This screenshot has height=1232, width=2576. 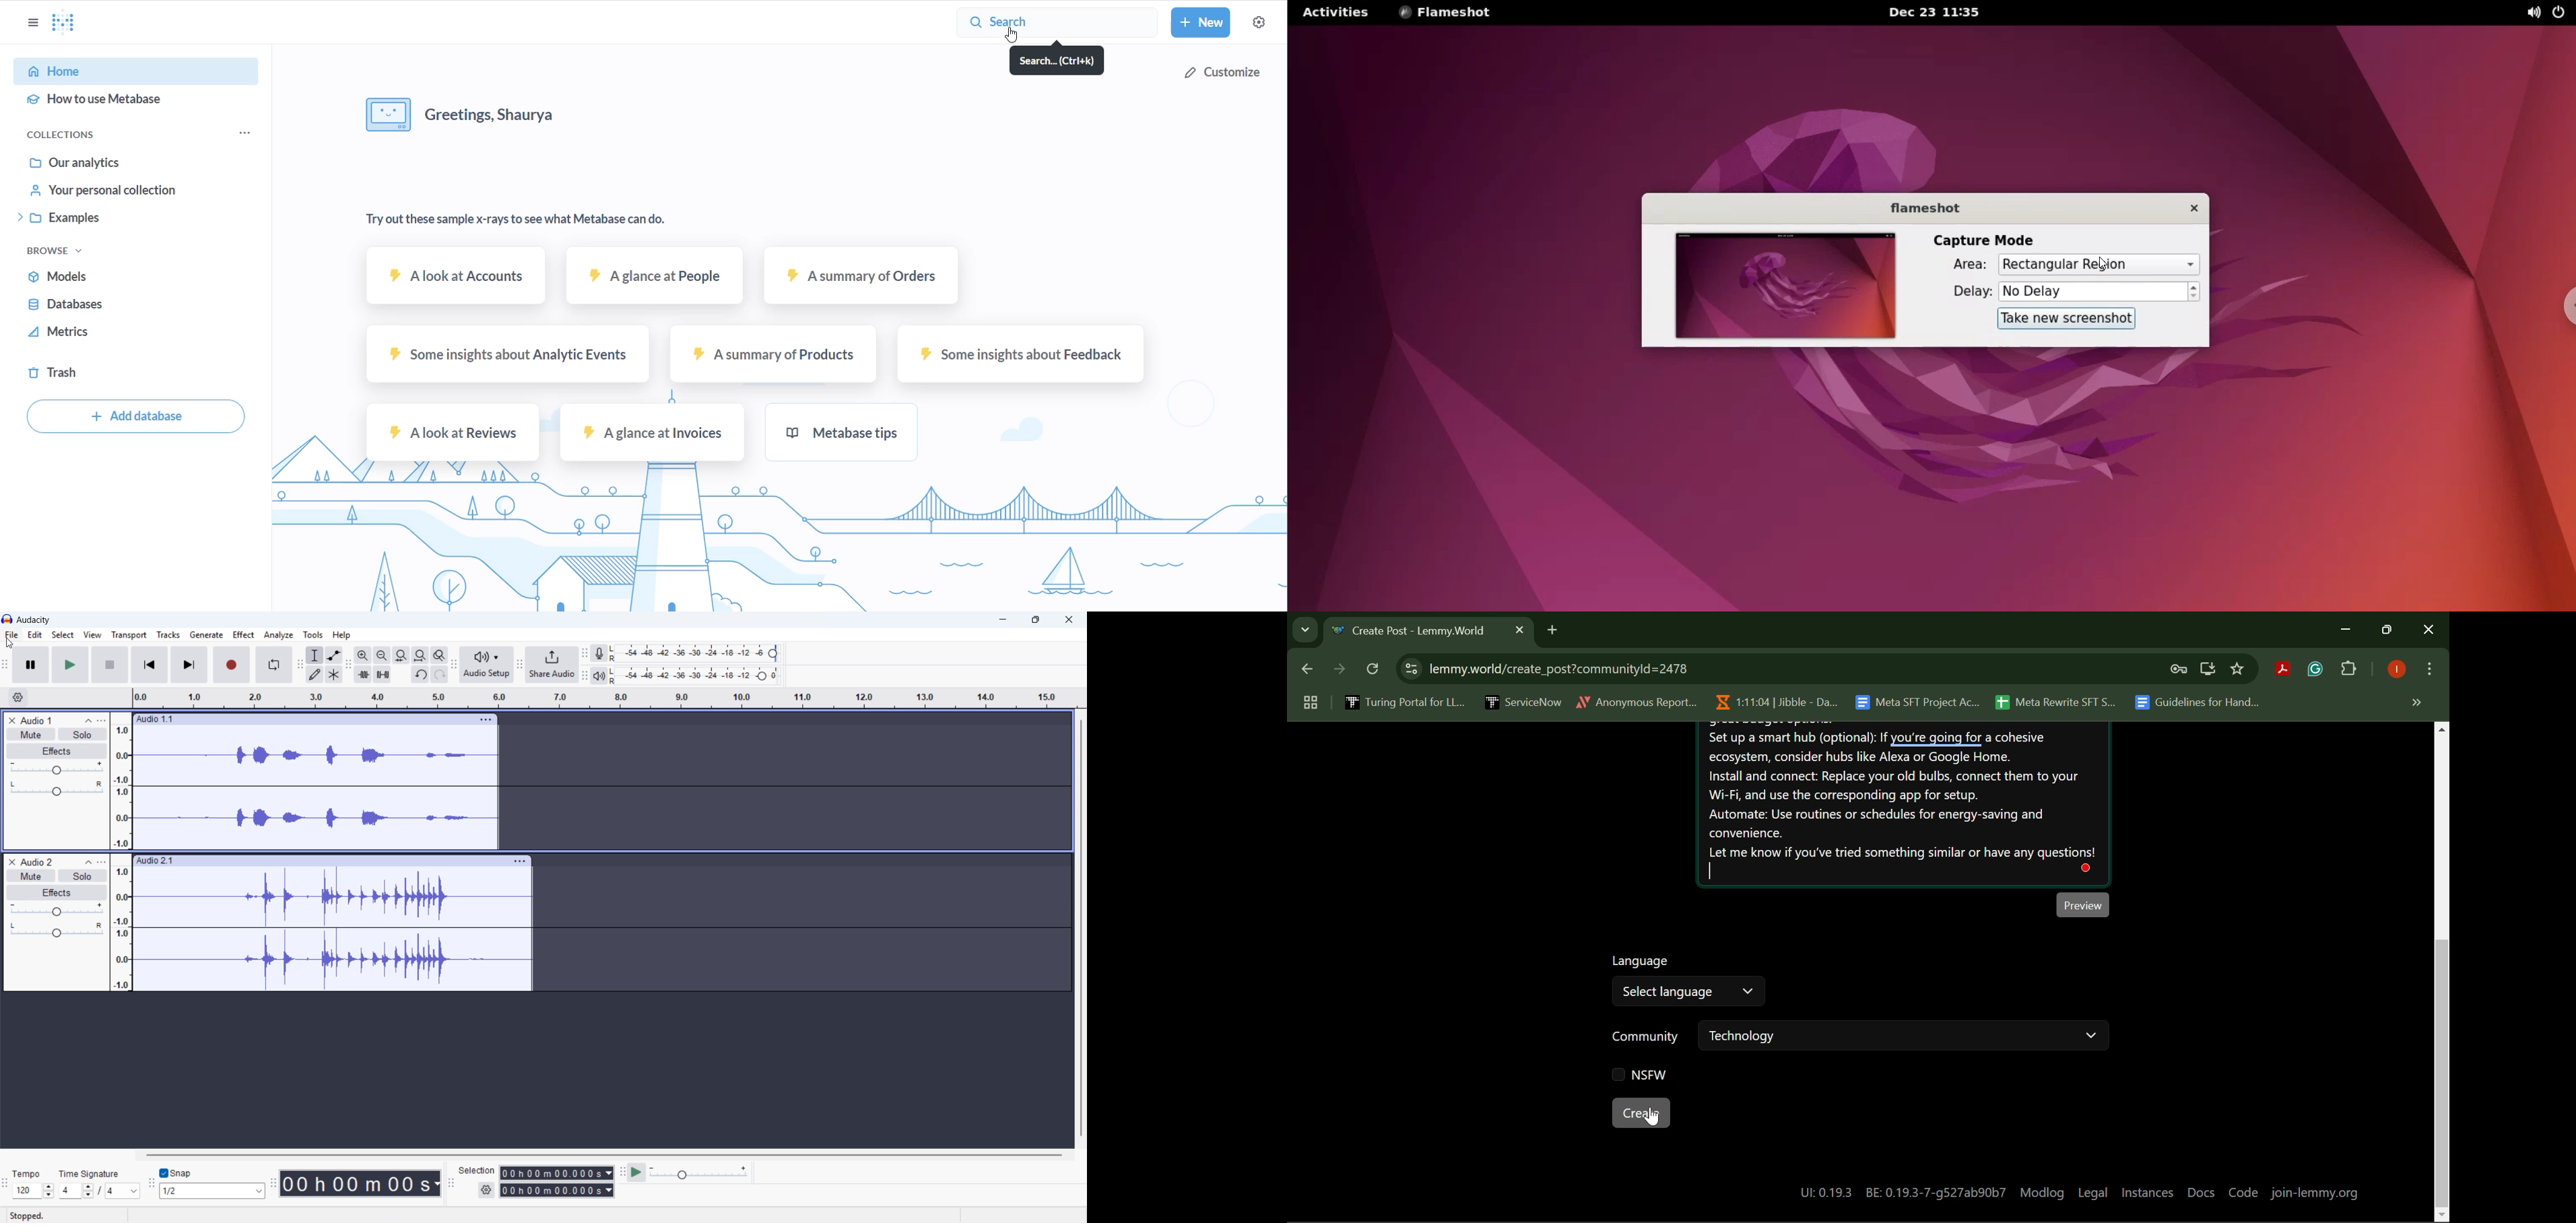 What do you see at coordinates (278, 636) in the screenshot?
I see `Analyse ` at bounding box center [278, 636].